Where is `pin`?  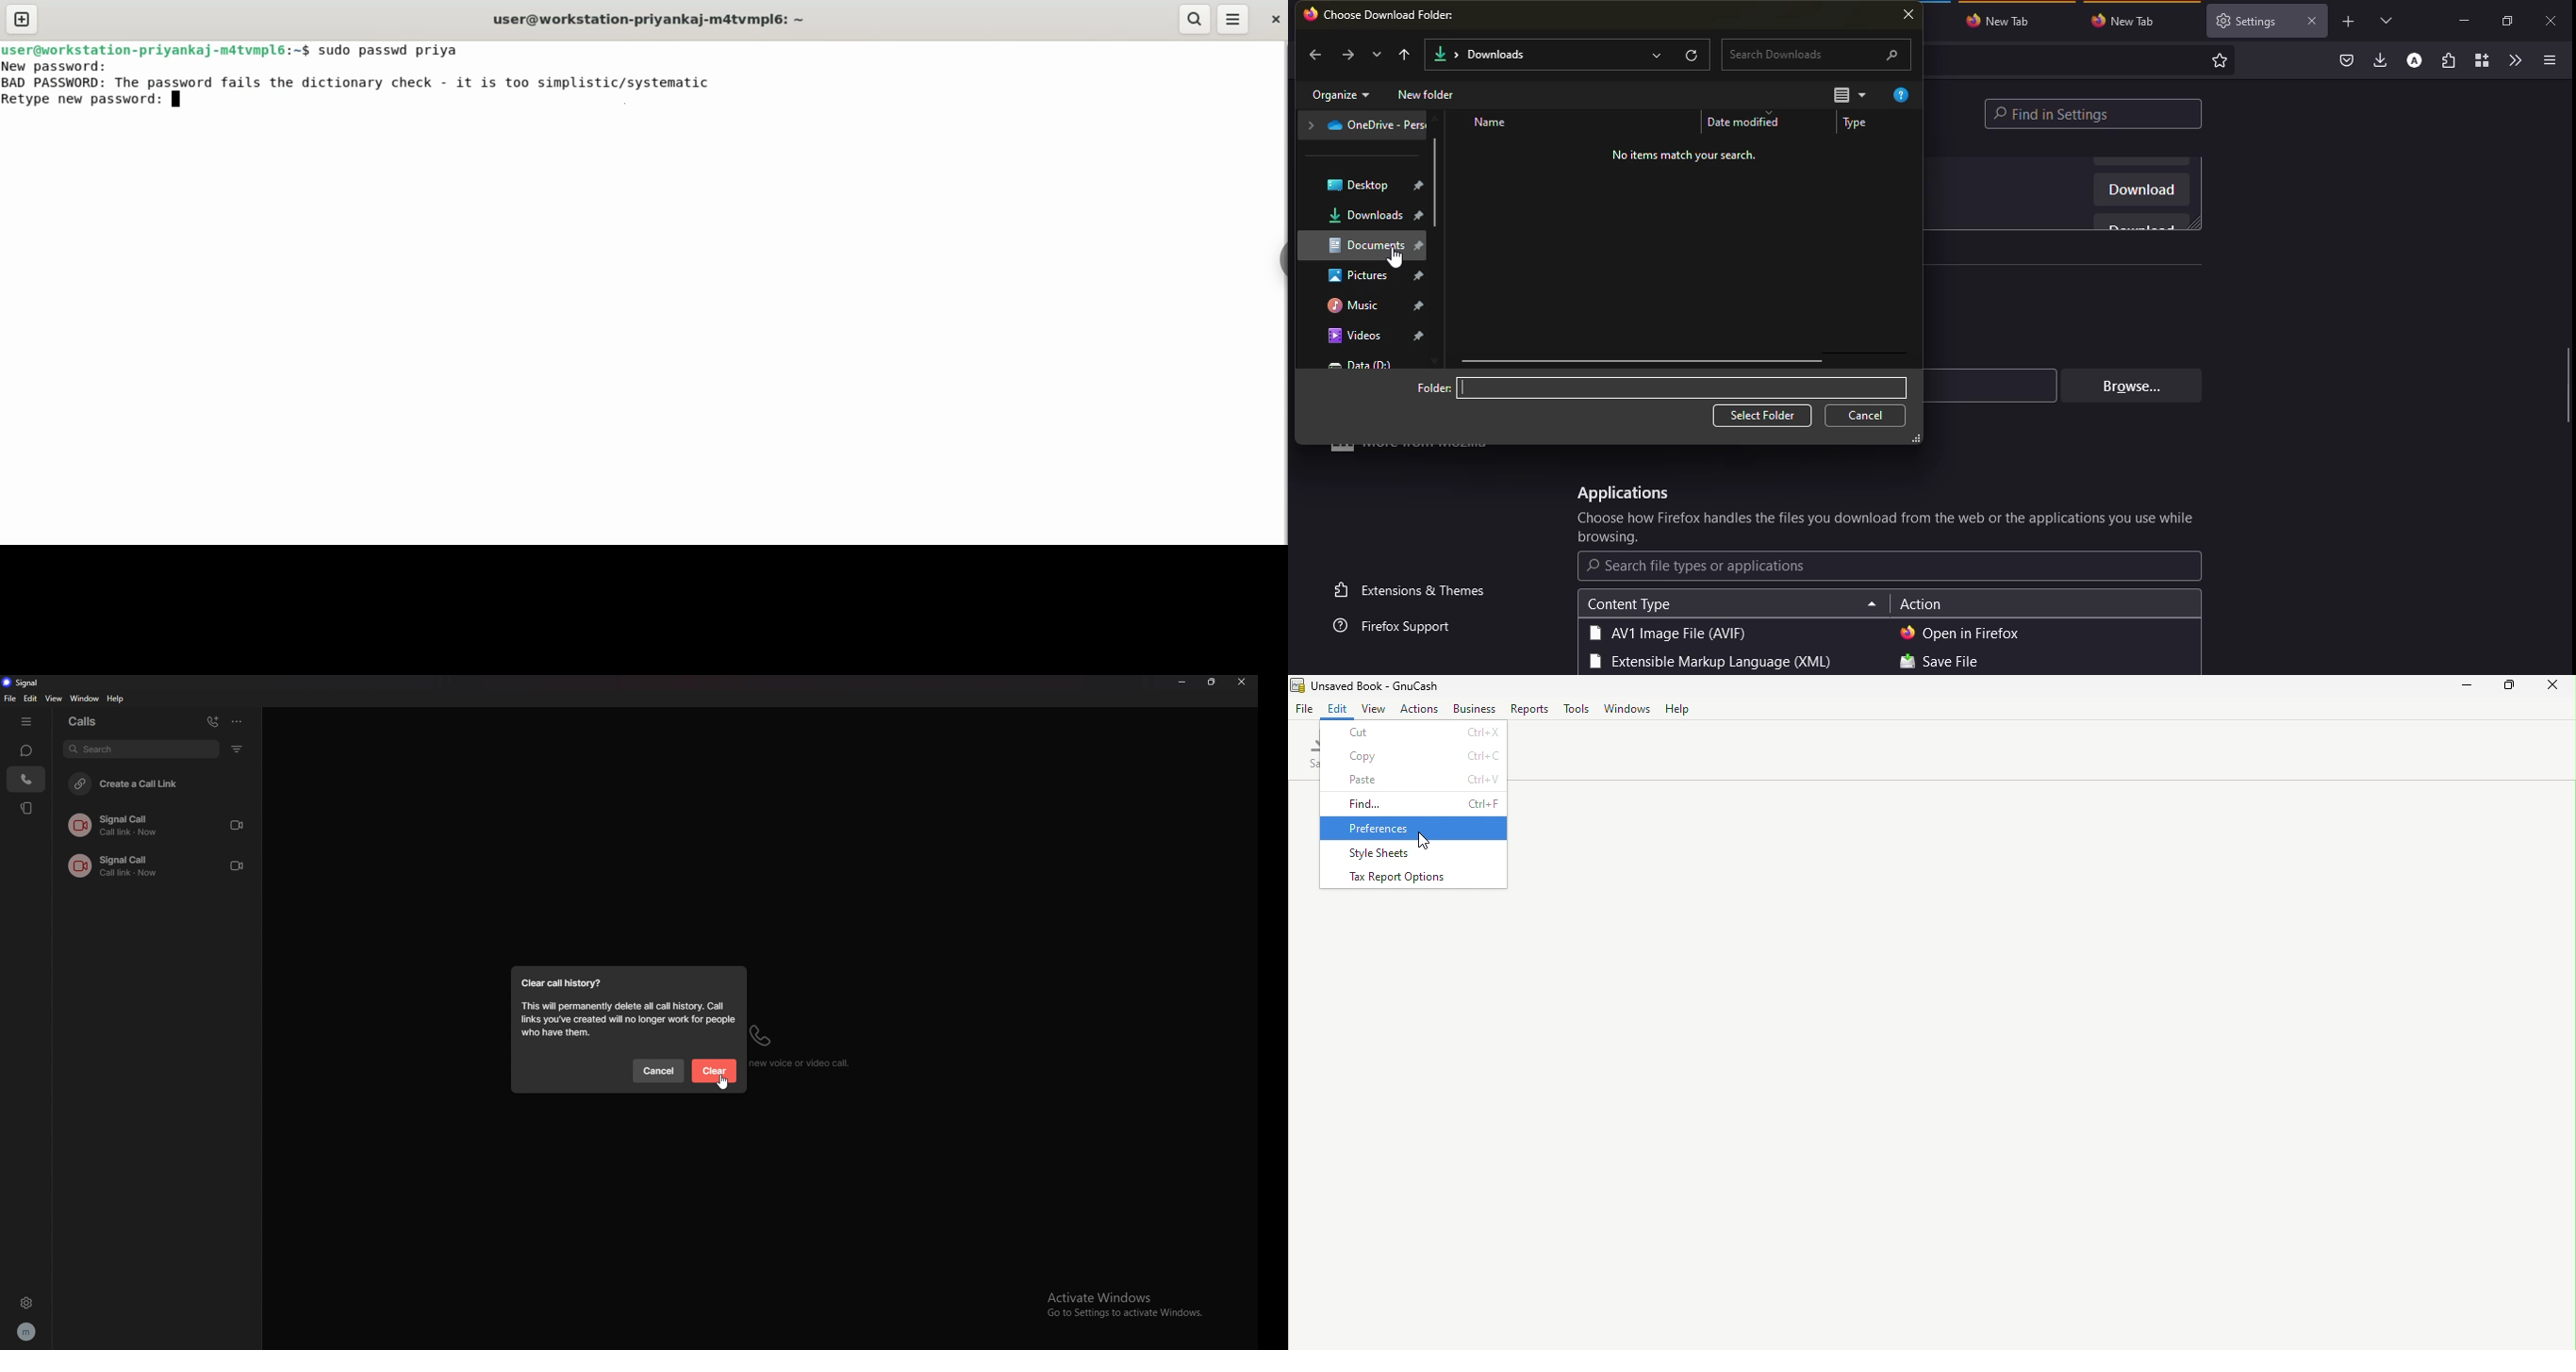 pin is located at coordinates (1422, 247).